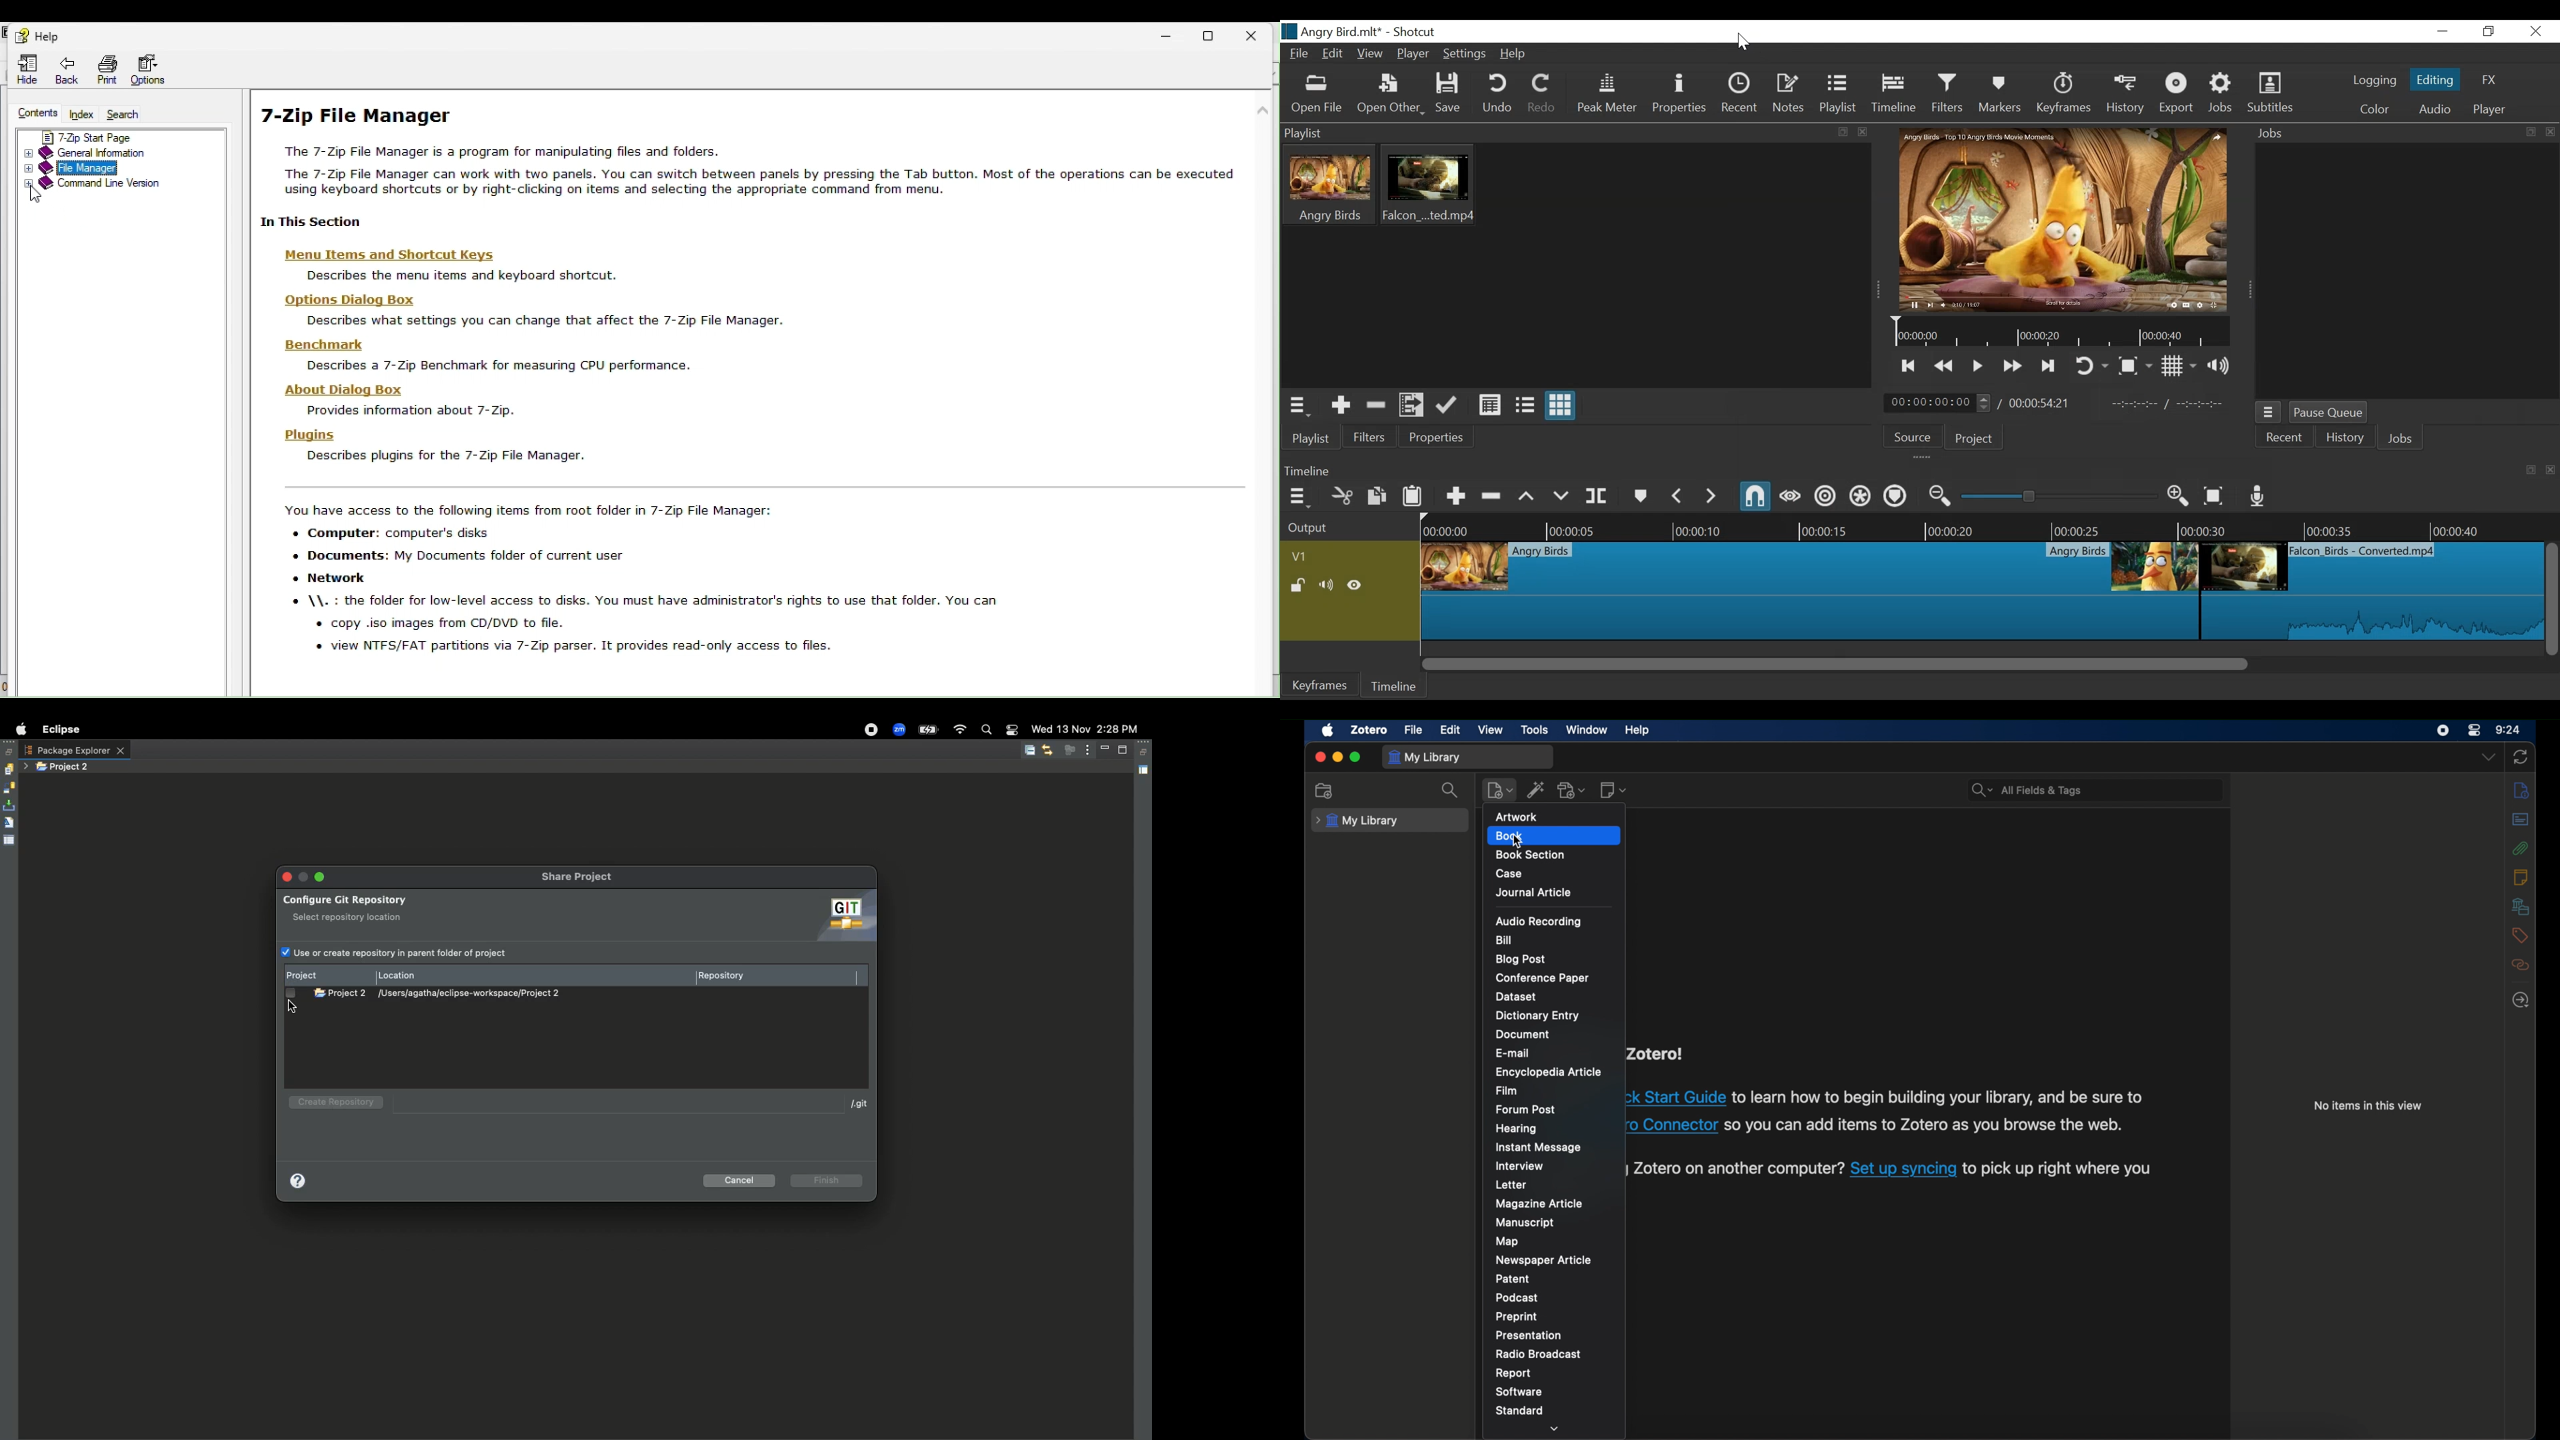 This screenshot has width=2576, height=1456. I want to click on presentation, so click(1528, 1335).